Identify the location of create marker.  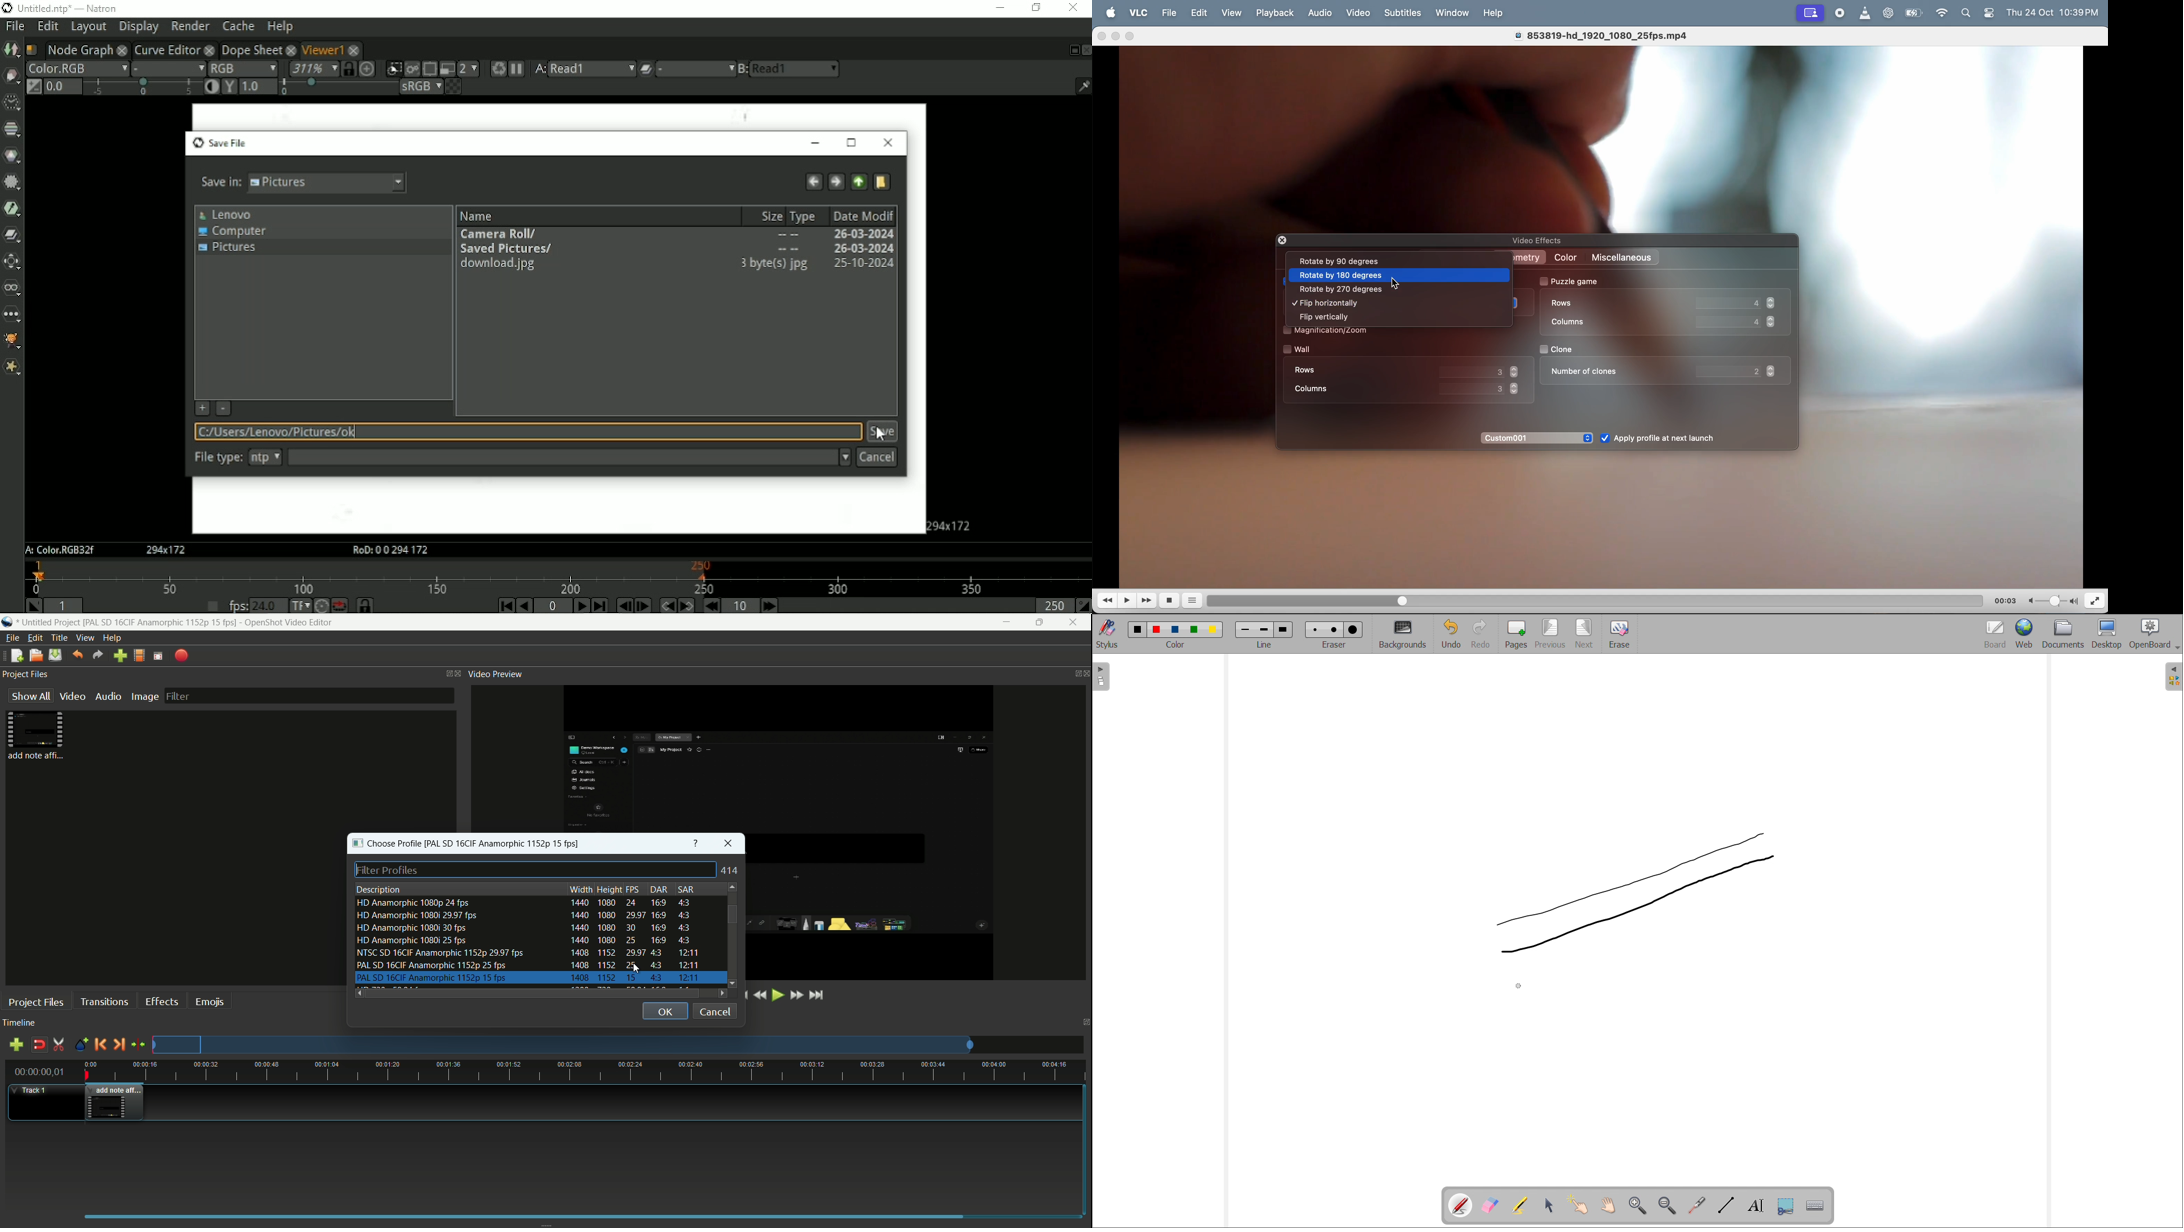
(81, 1045).